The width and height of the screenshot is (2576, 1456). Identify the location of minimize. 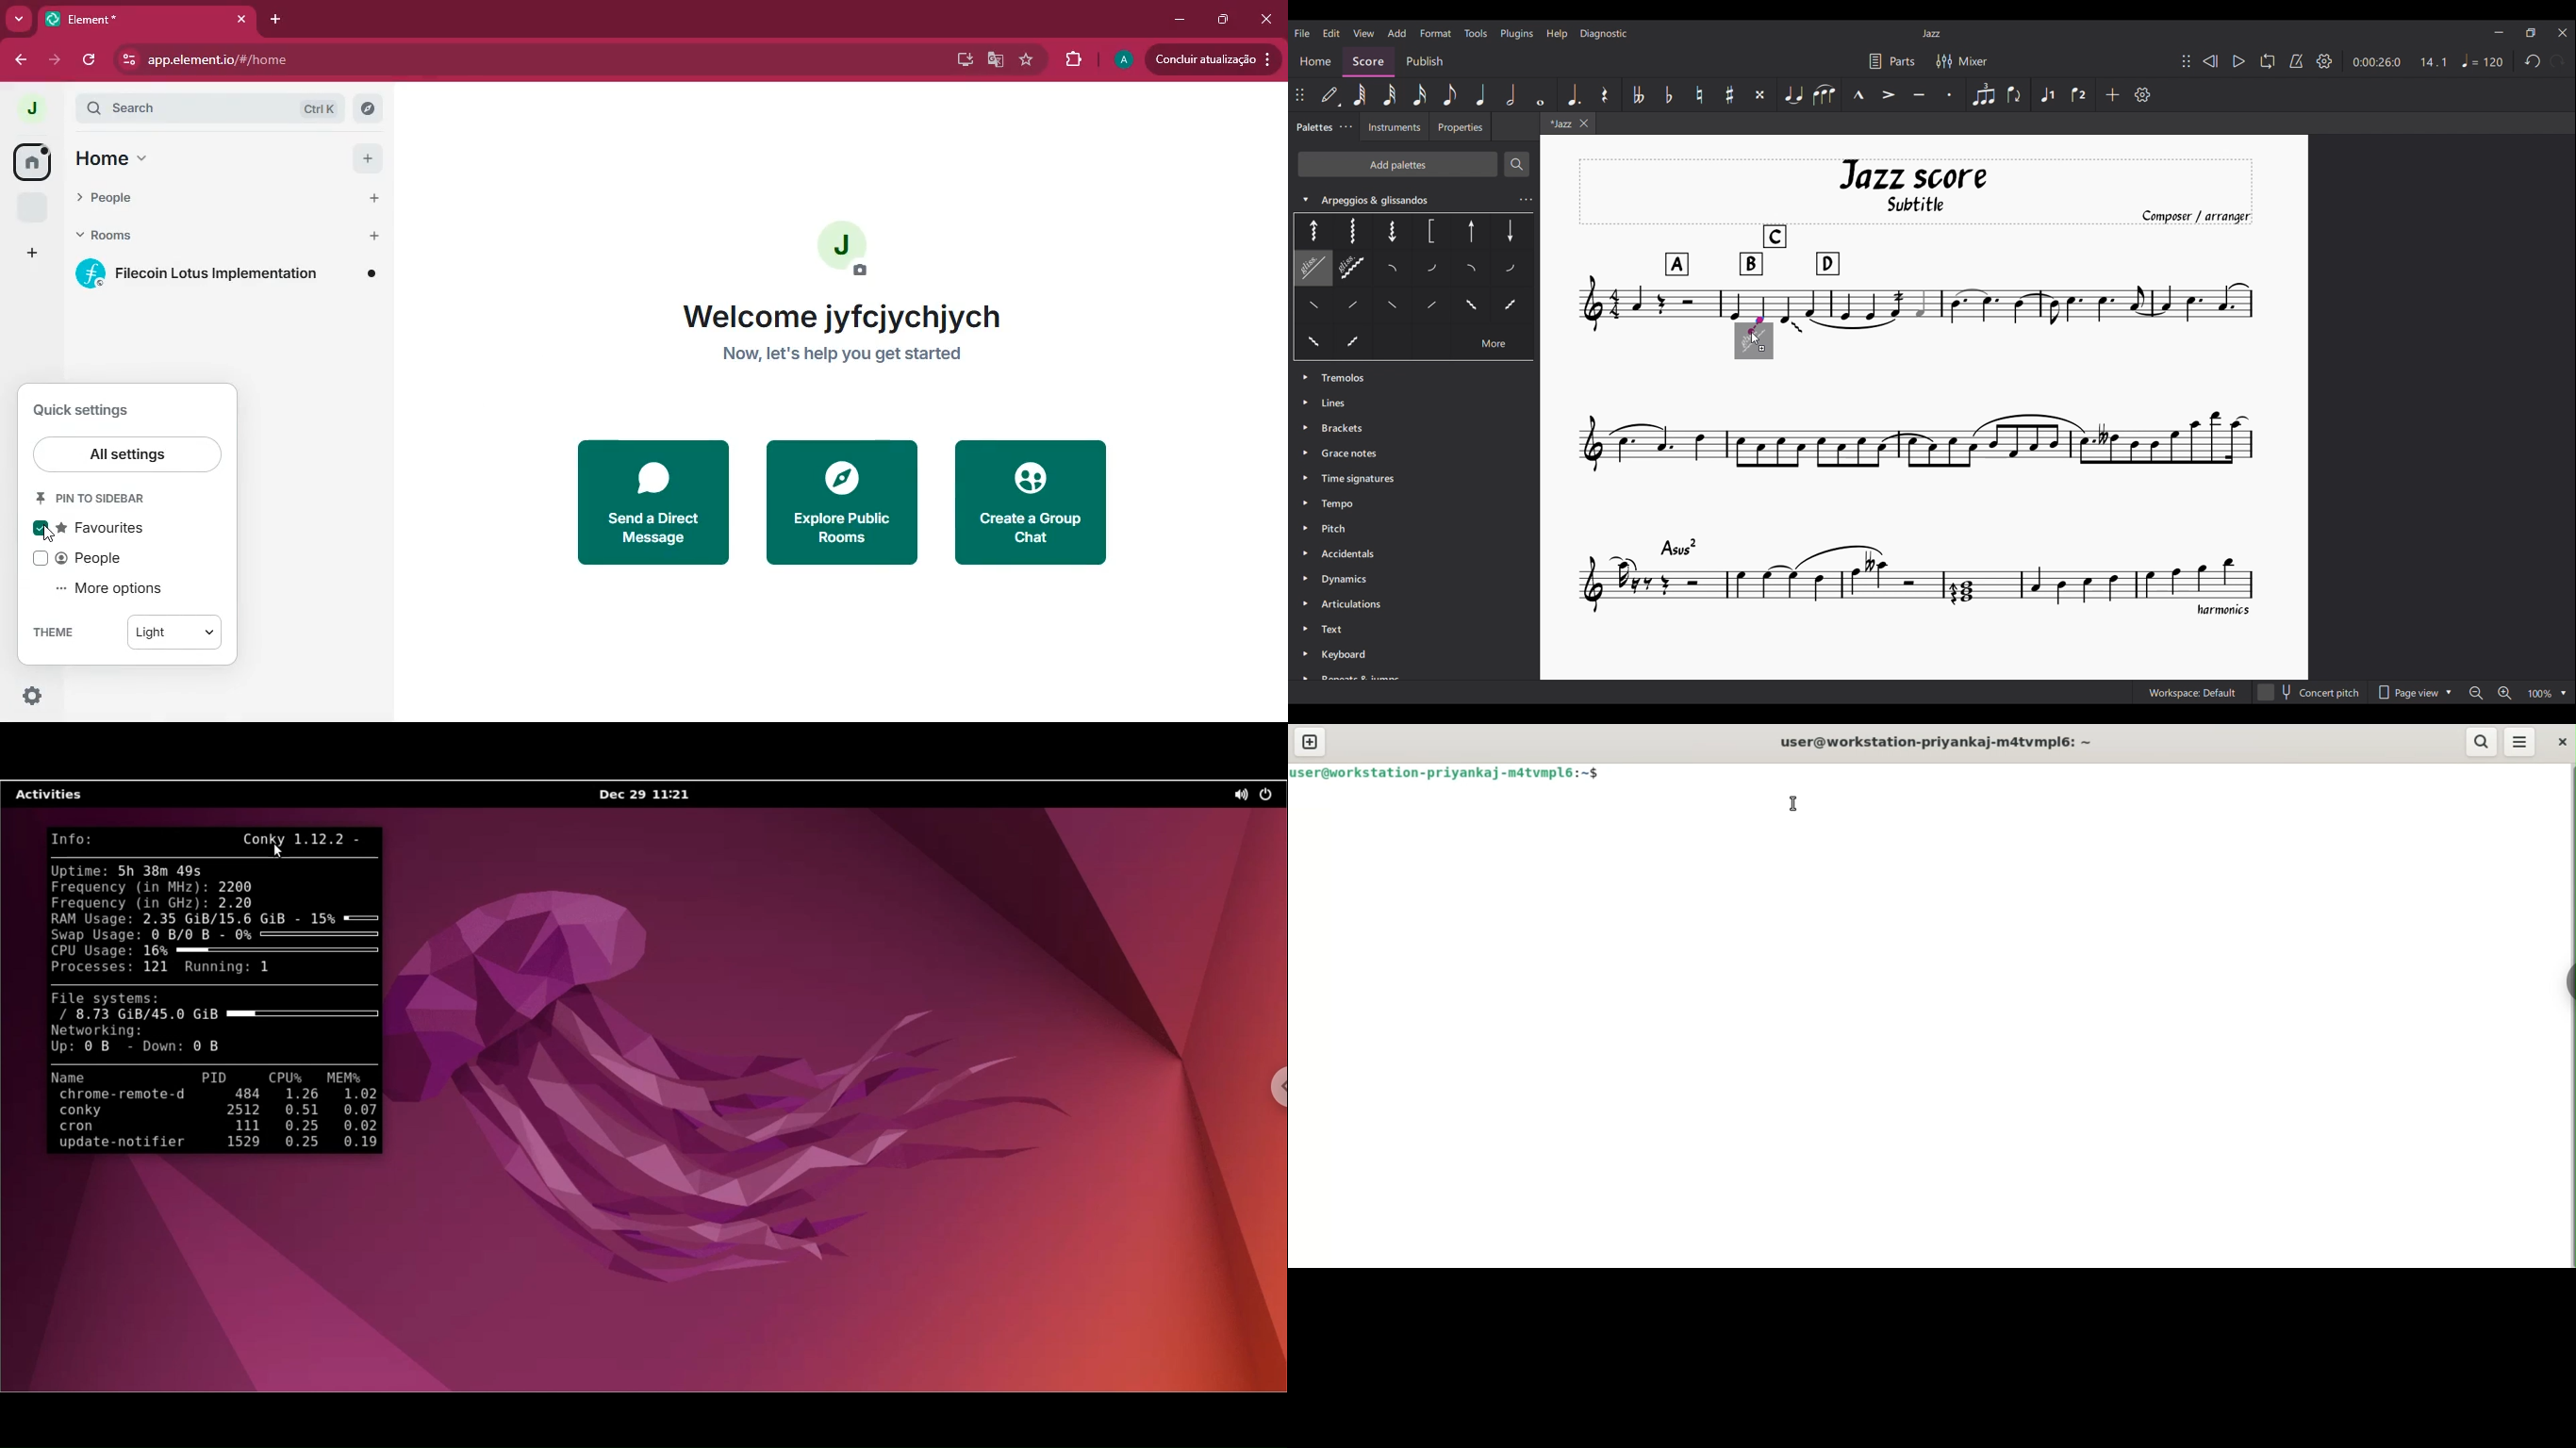
(1181, 21).